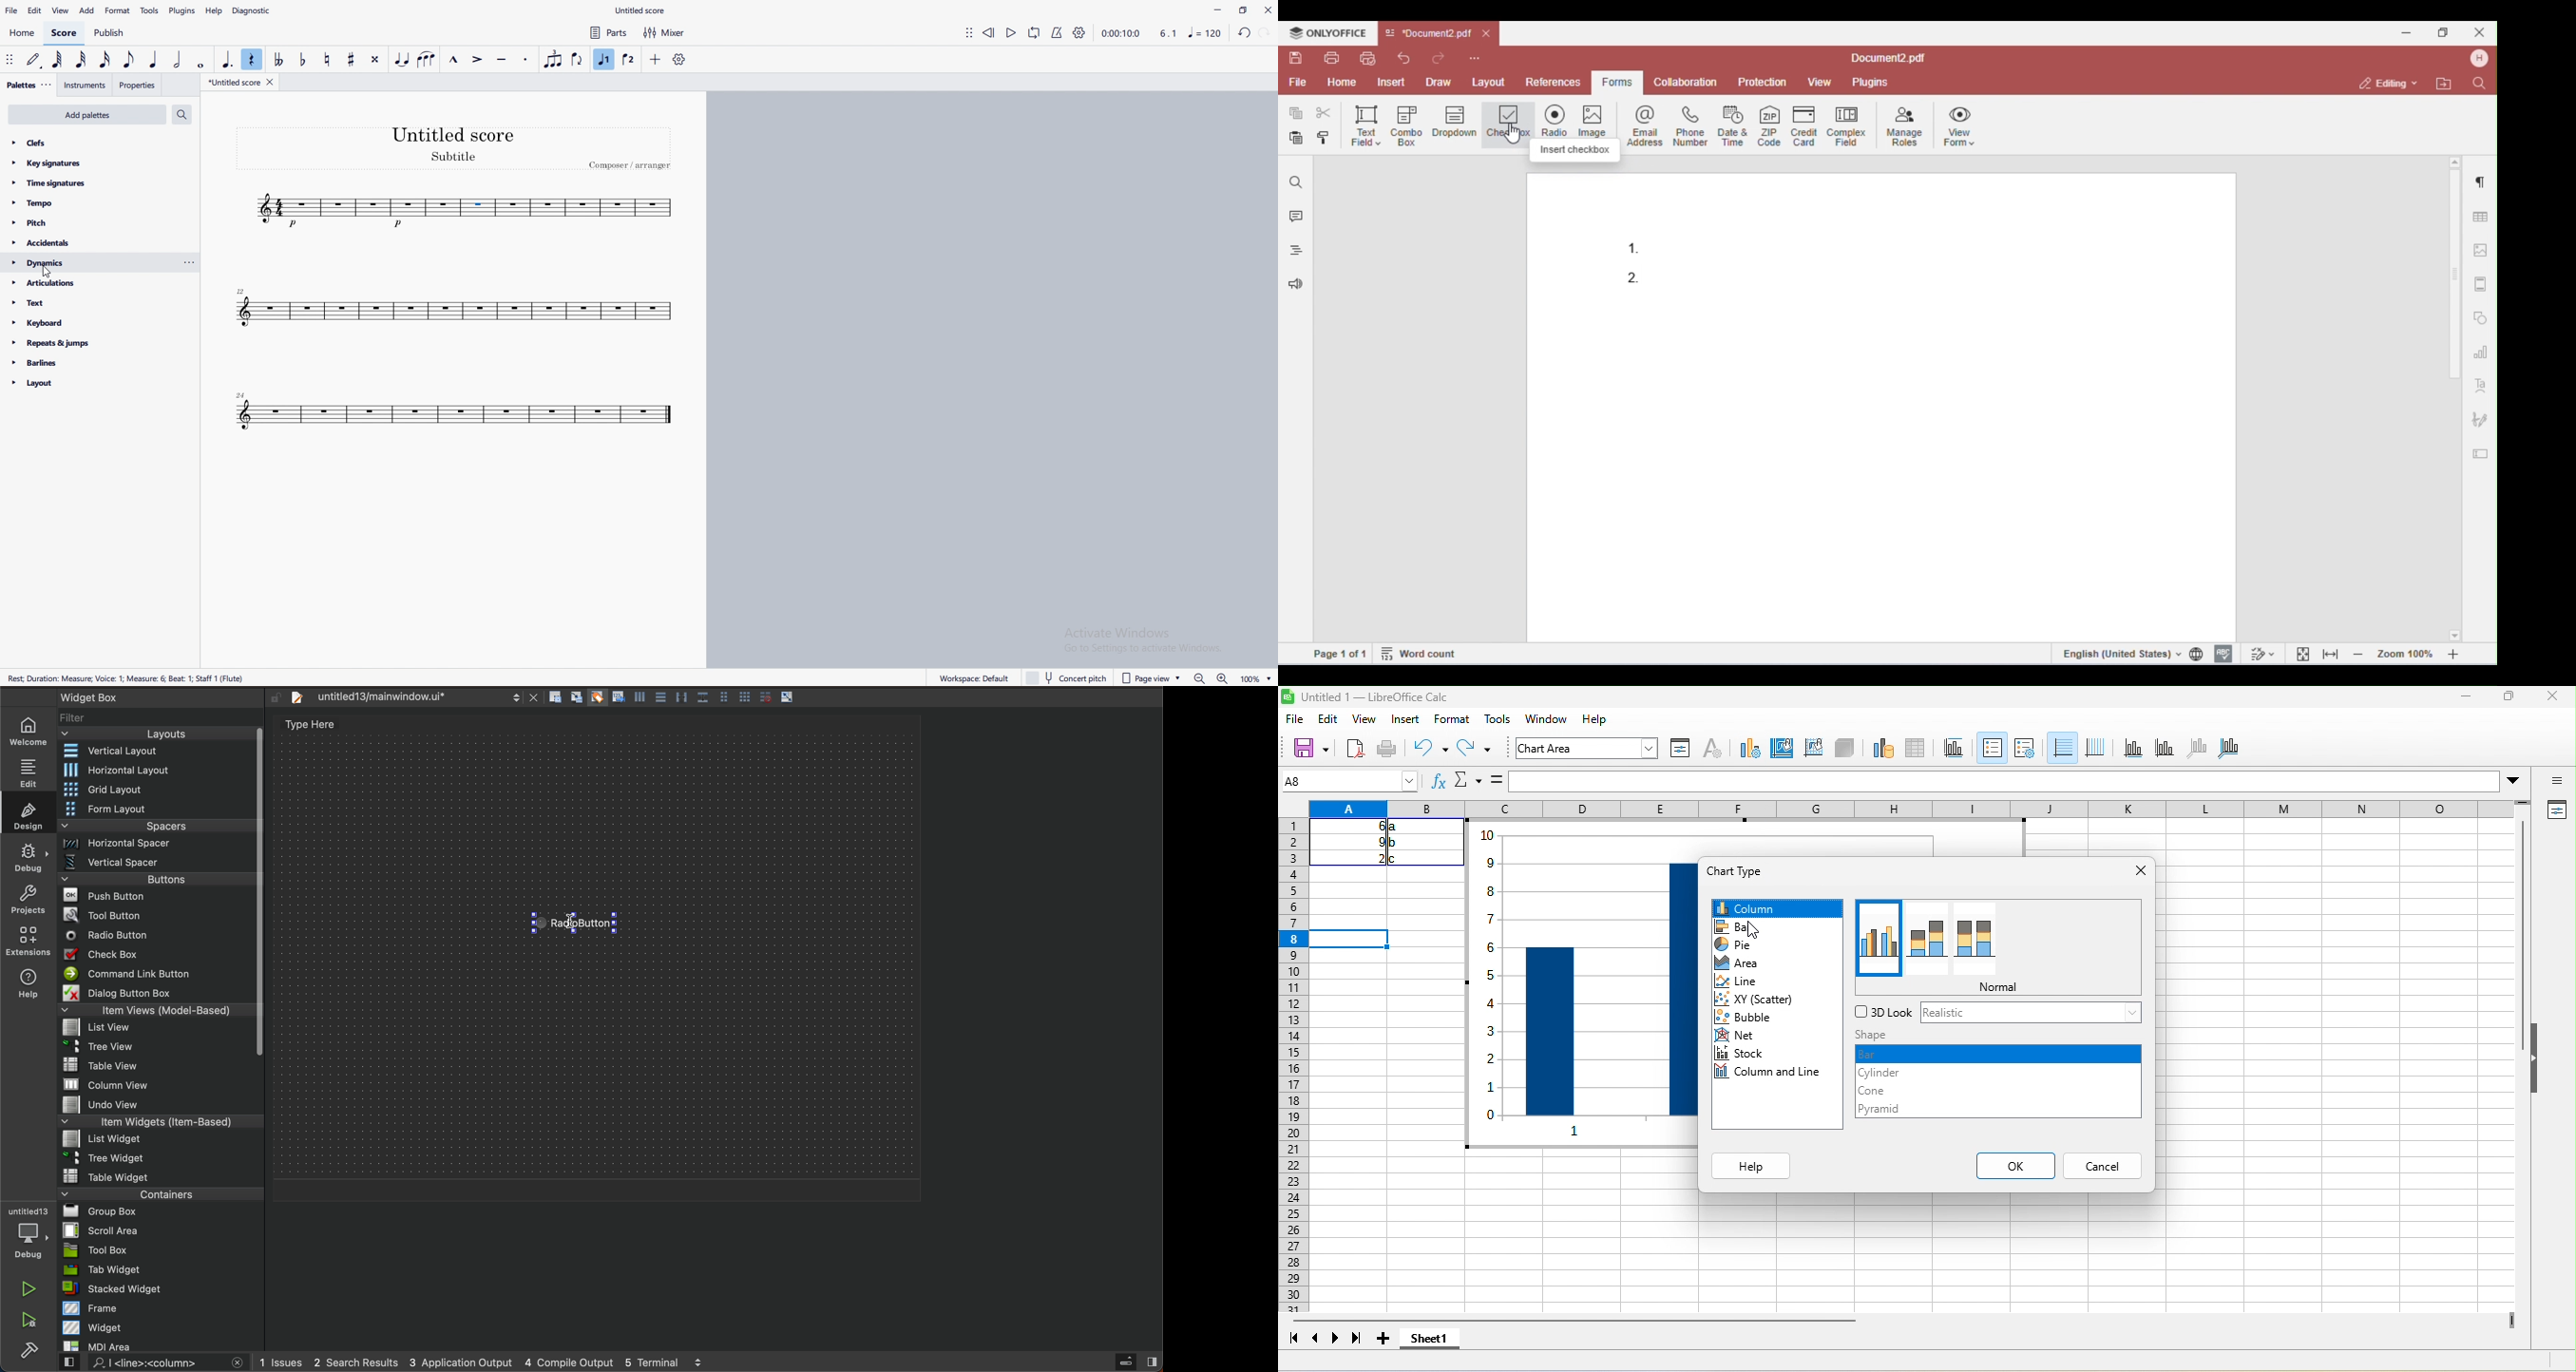 Image resolution: width=2576 pixels, height=1372 pixels. Describe the element at coordinates (214, 11) in the screenshot. I see `help` at that location.